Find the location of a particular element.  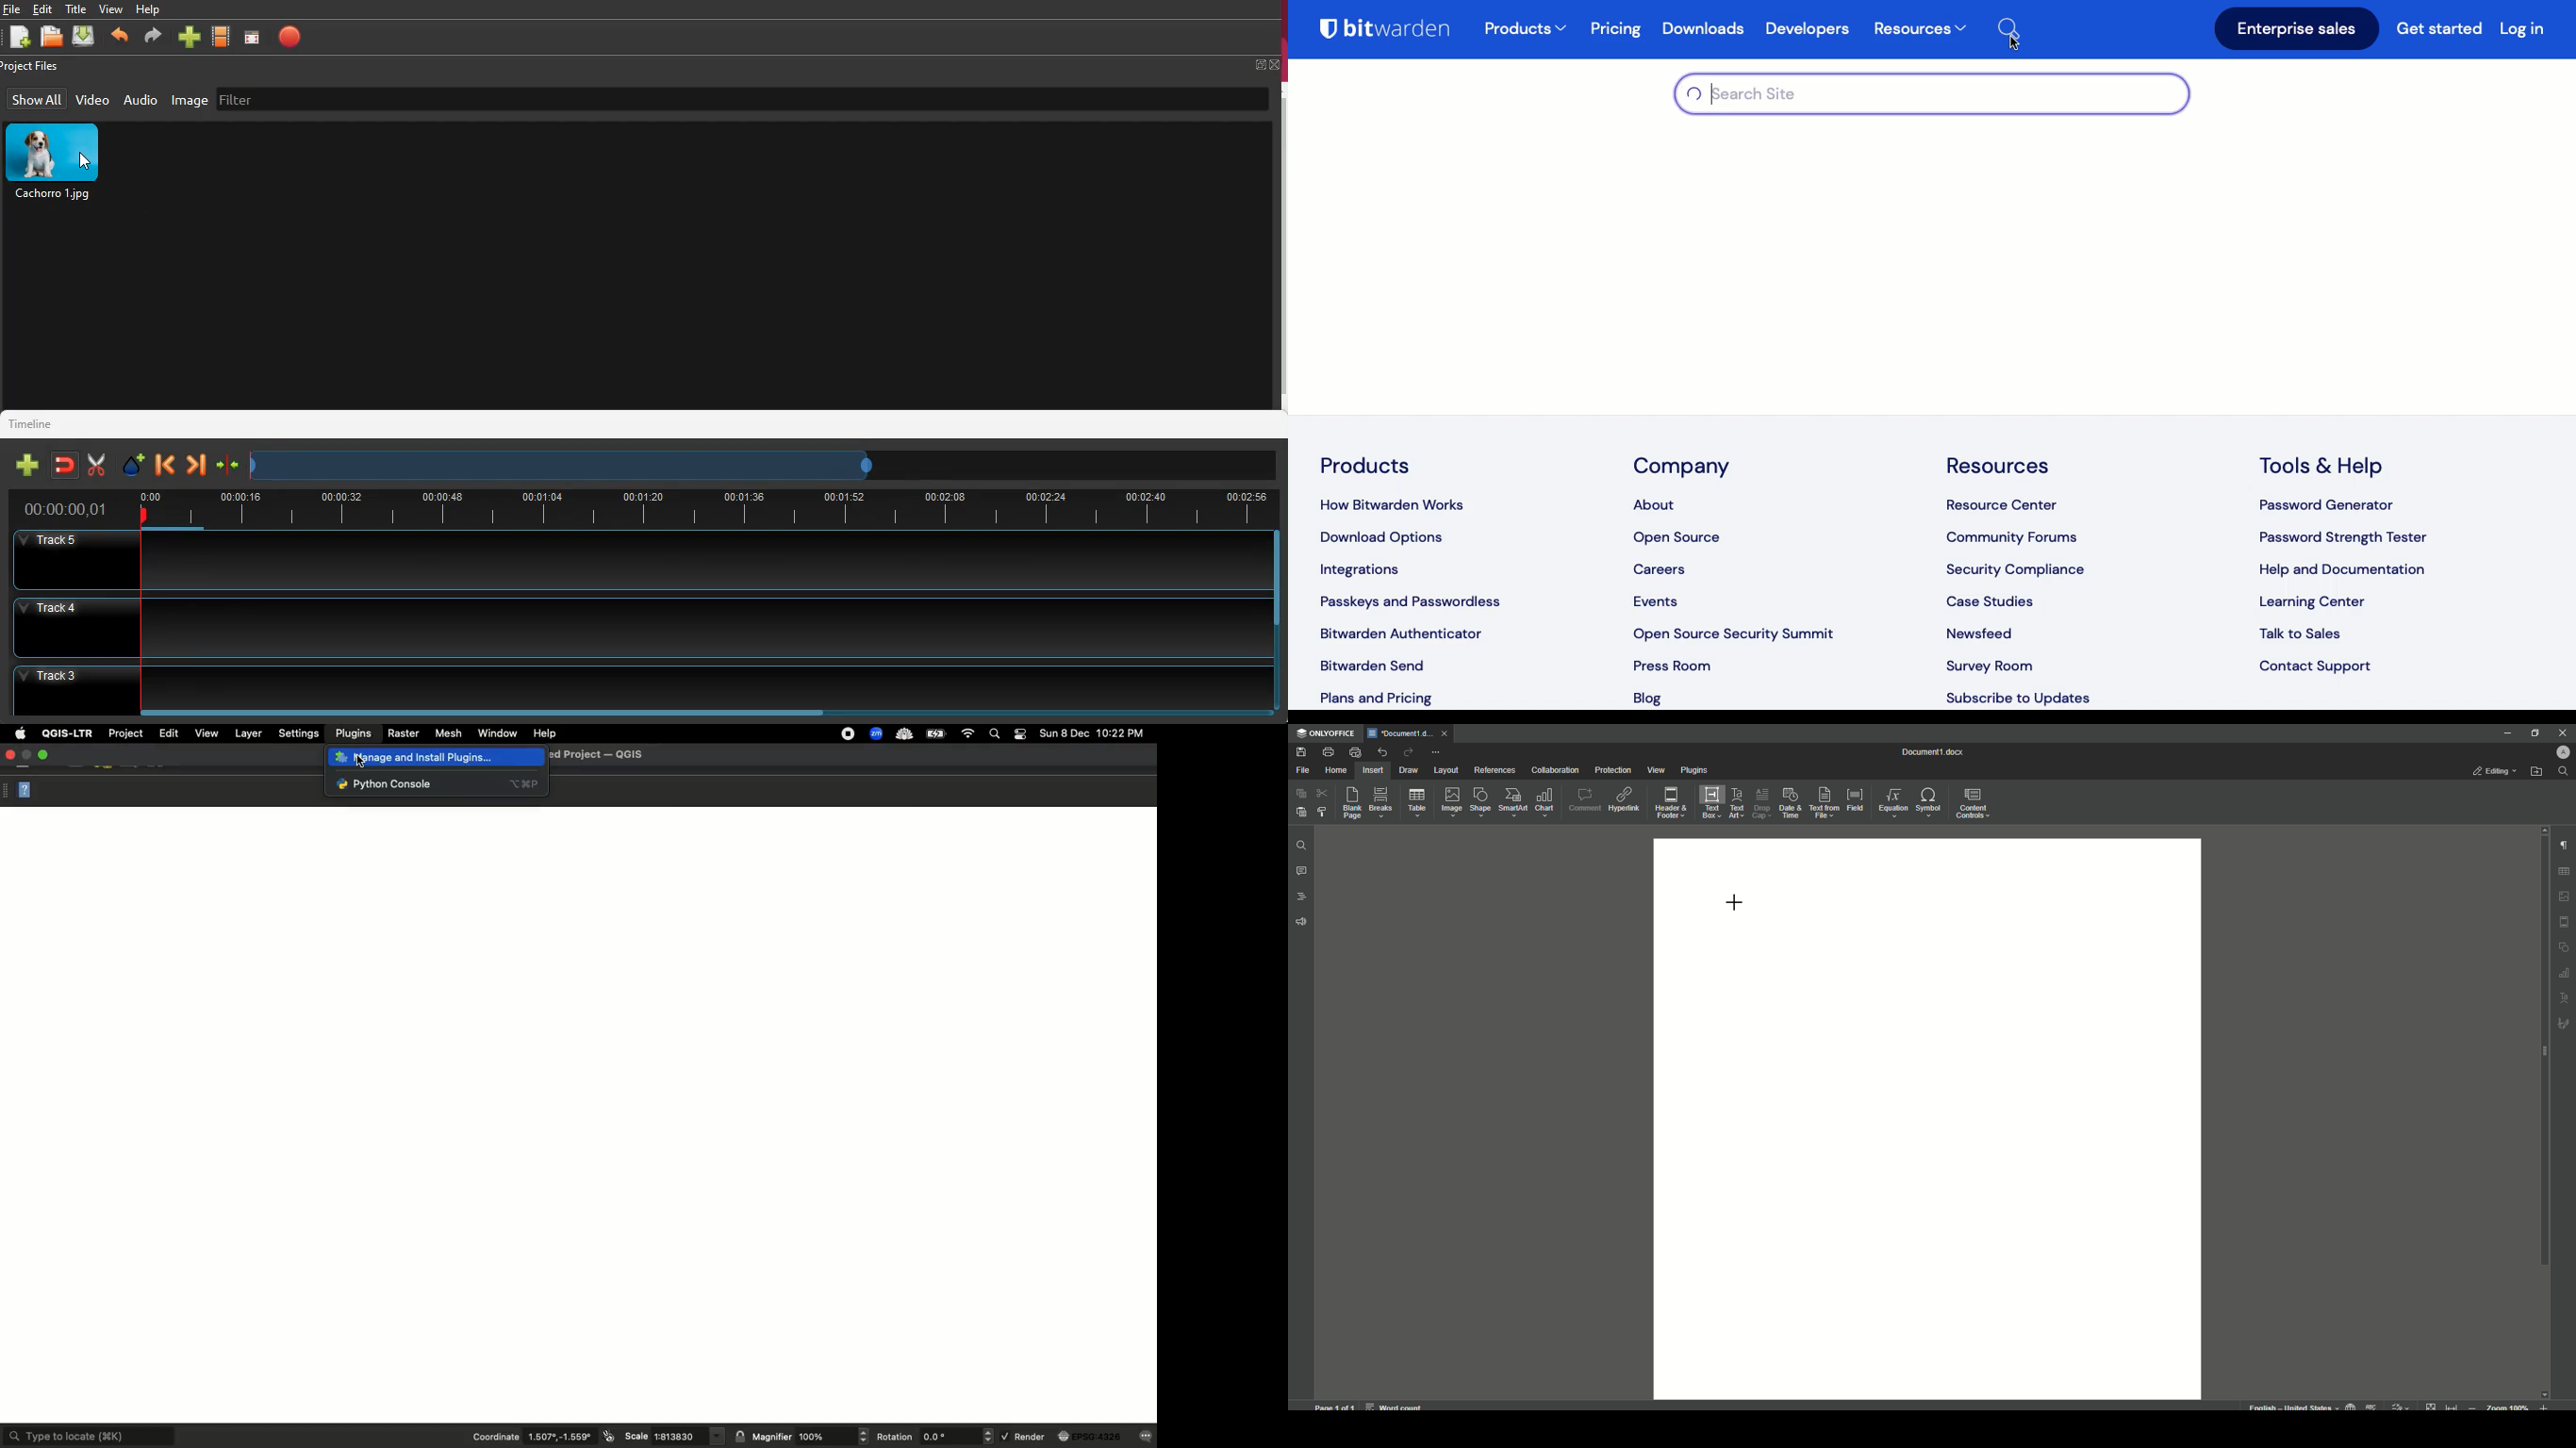

spell checking is located at coordinates (2372, 1406).